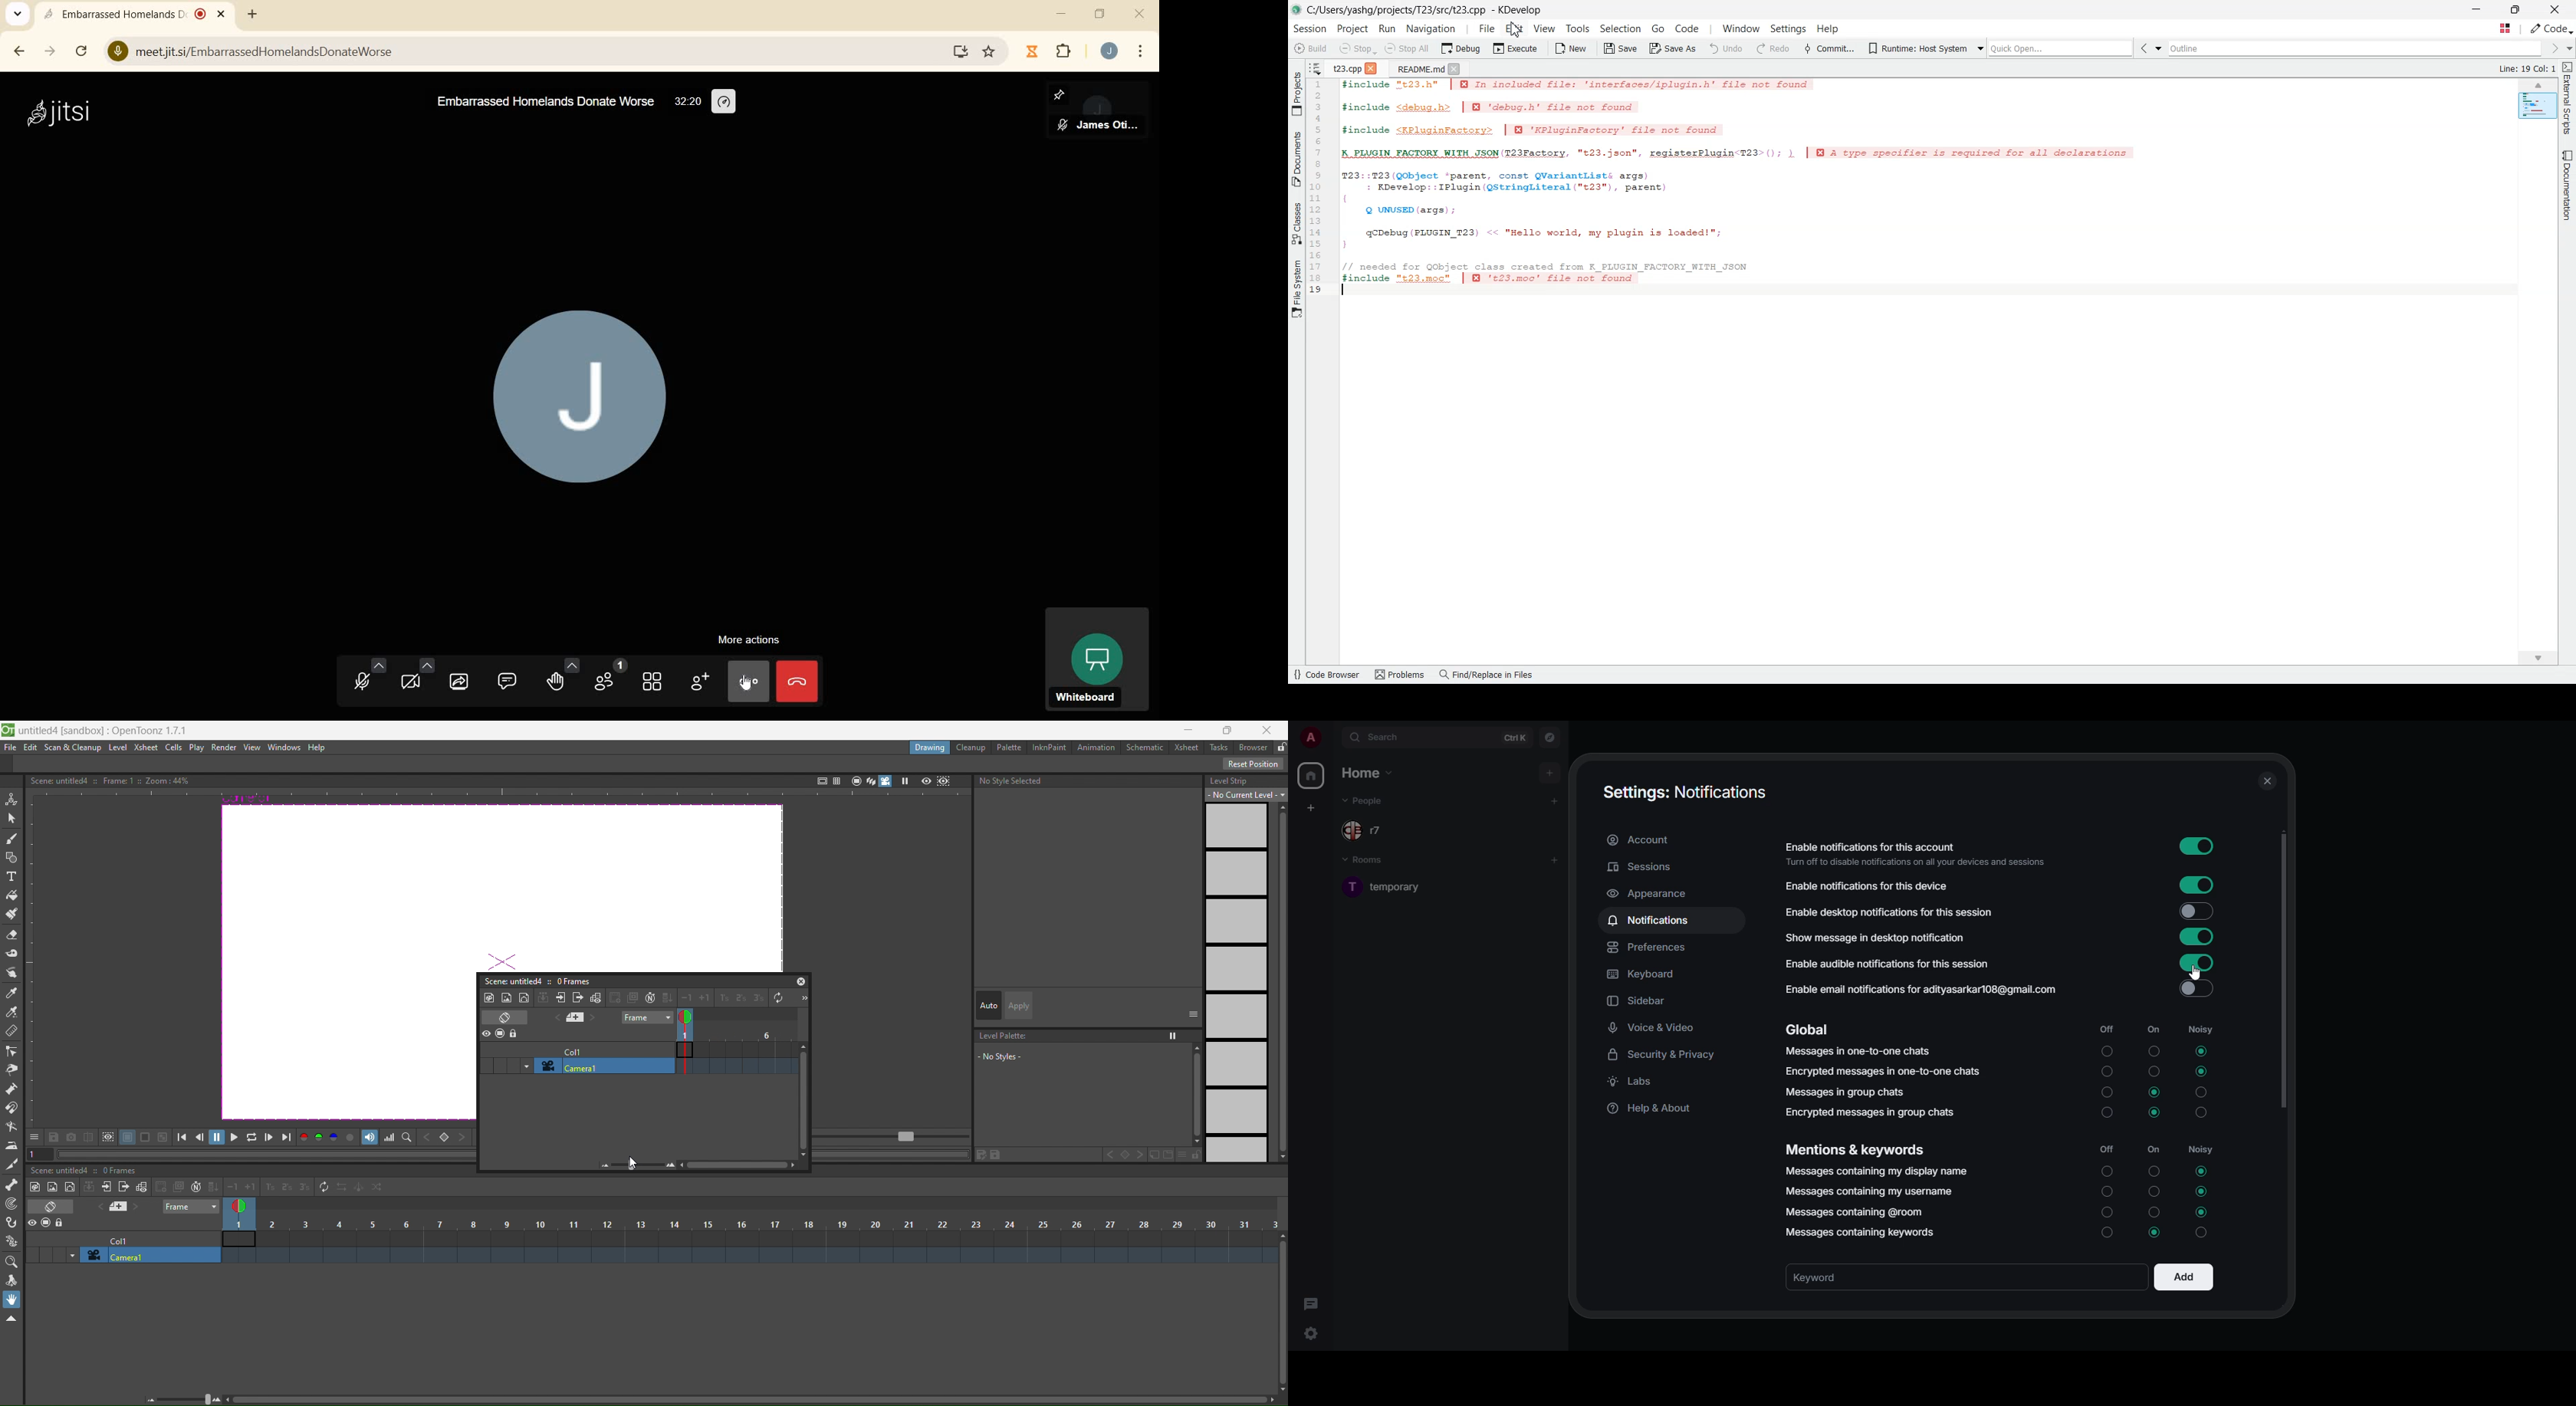 This screenshot has height=1428, width=2576. Describe the element at coordinates (12, 1126) in the screenshot. I see `bender tool` at that location.